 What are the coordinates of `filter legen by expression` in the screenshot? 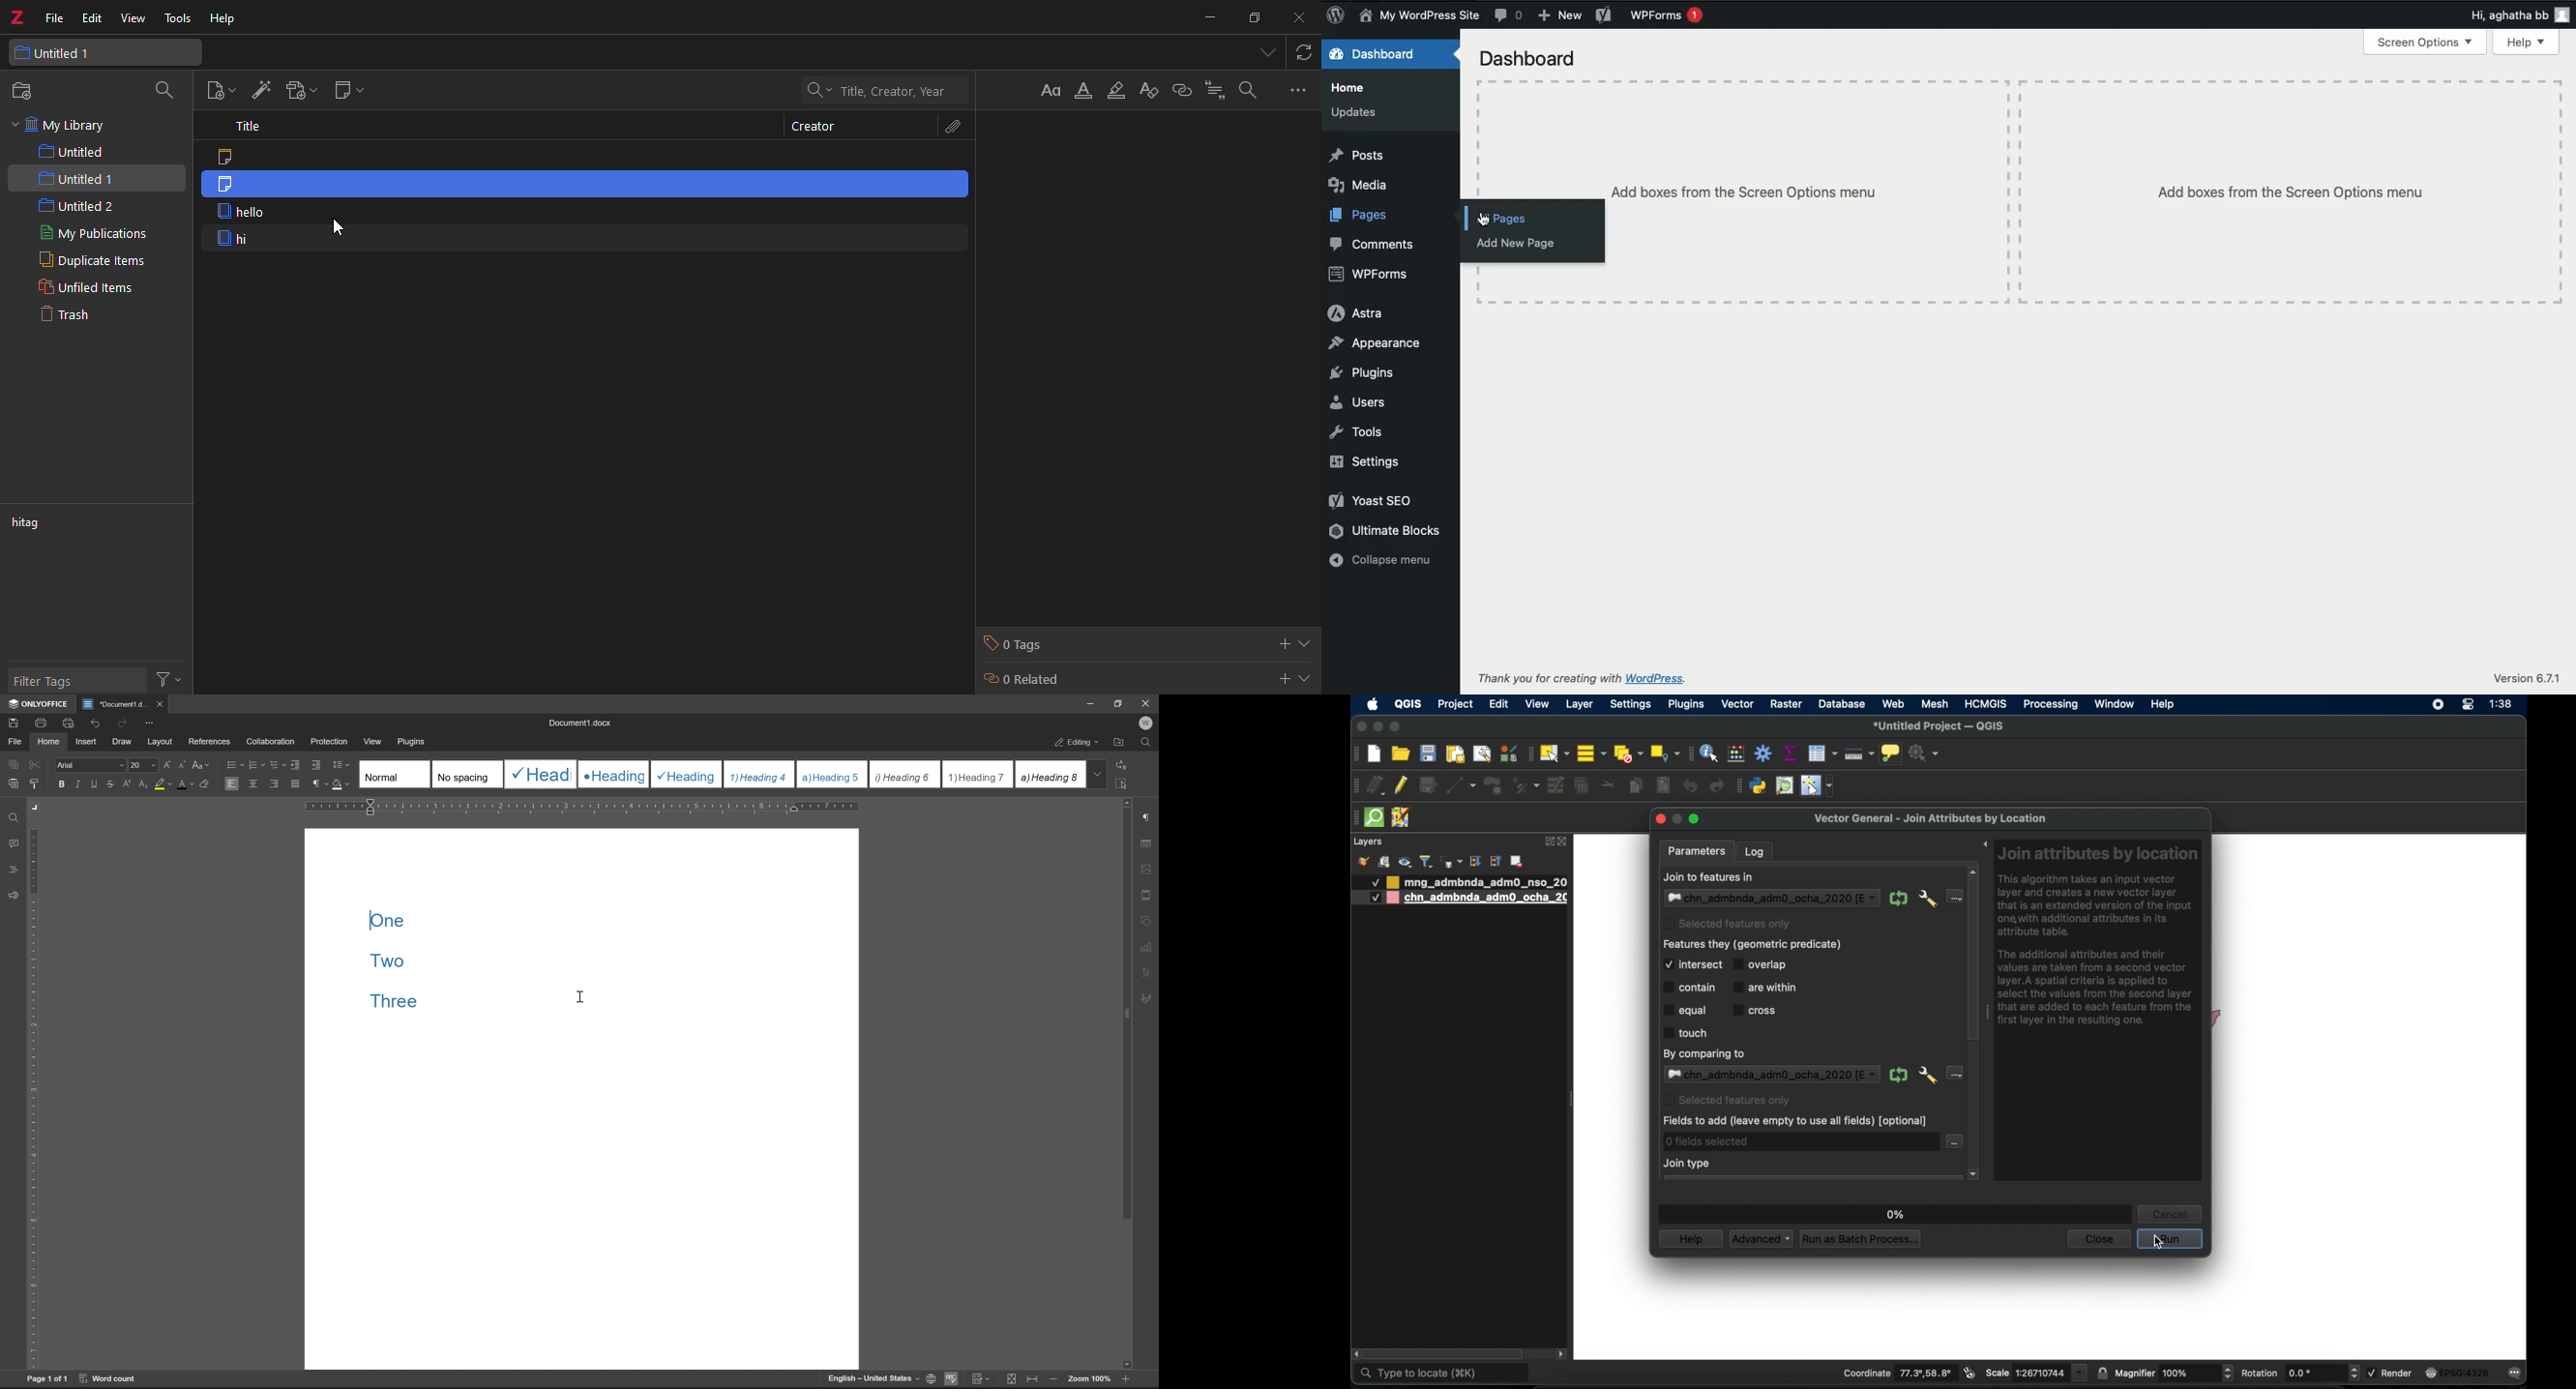 It's located at (1451, 860).